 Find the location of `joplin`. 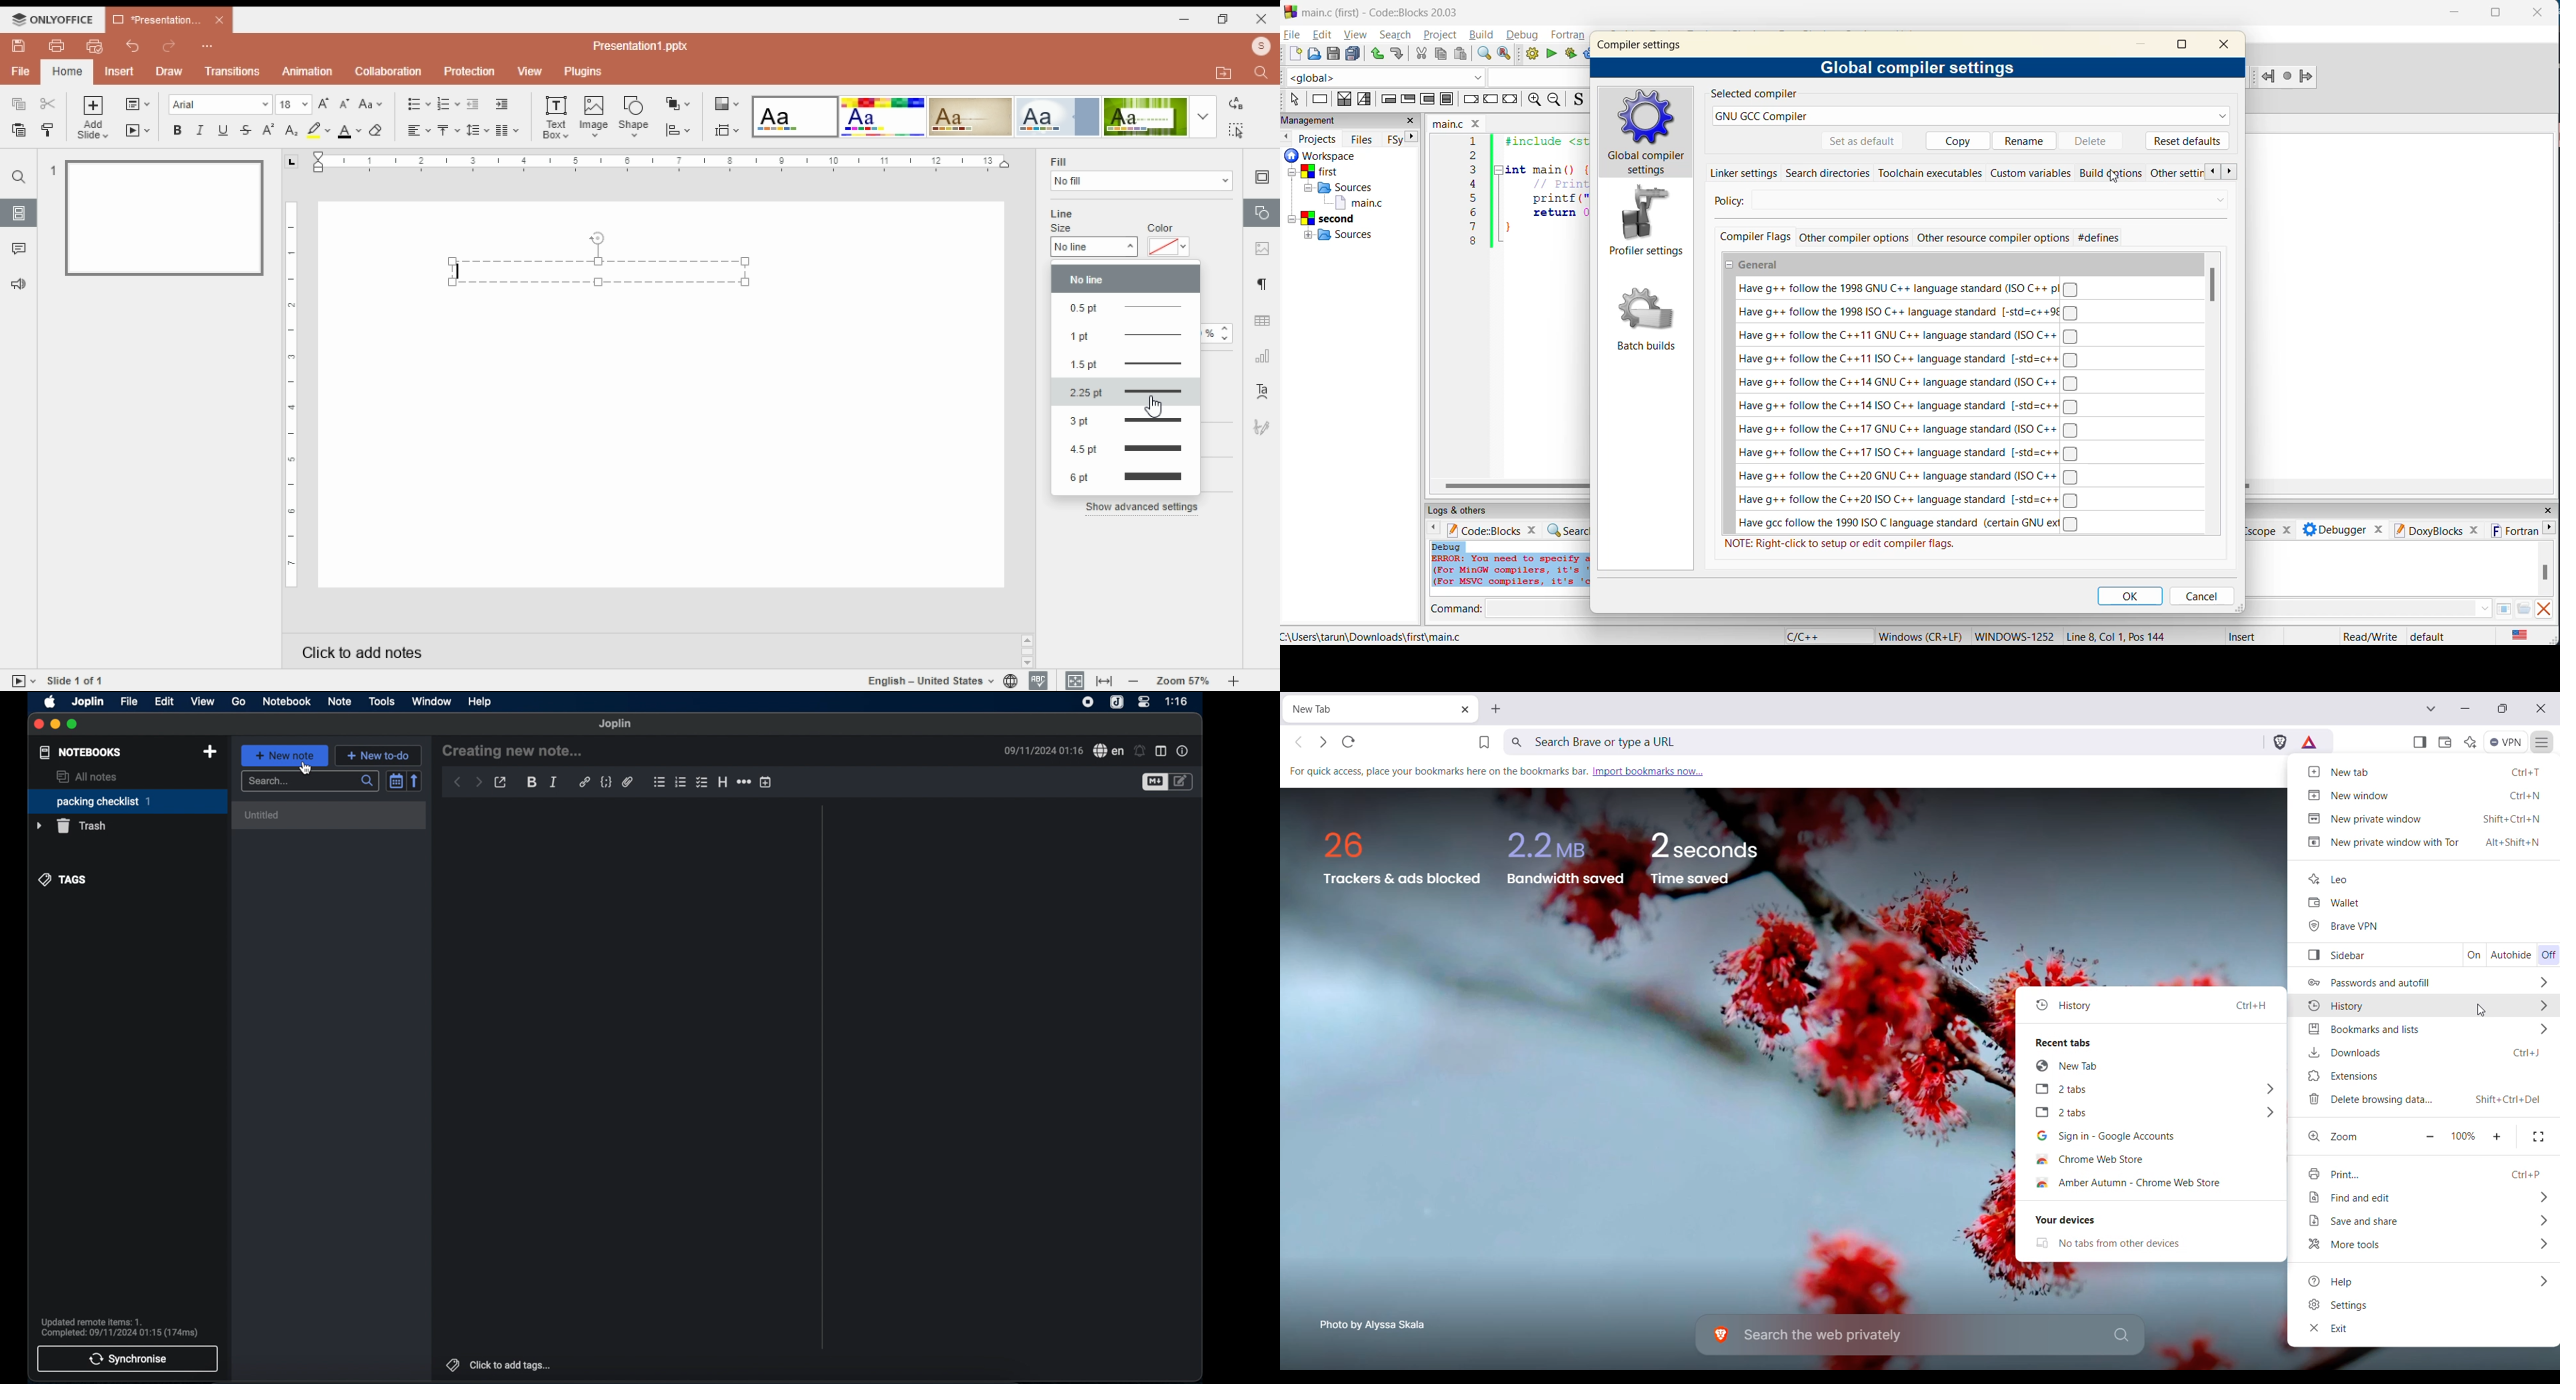

joplin is located at coordinates (89, 702).